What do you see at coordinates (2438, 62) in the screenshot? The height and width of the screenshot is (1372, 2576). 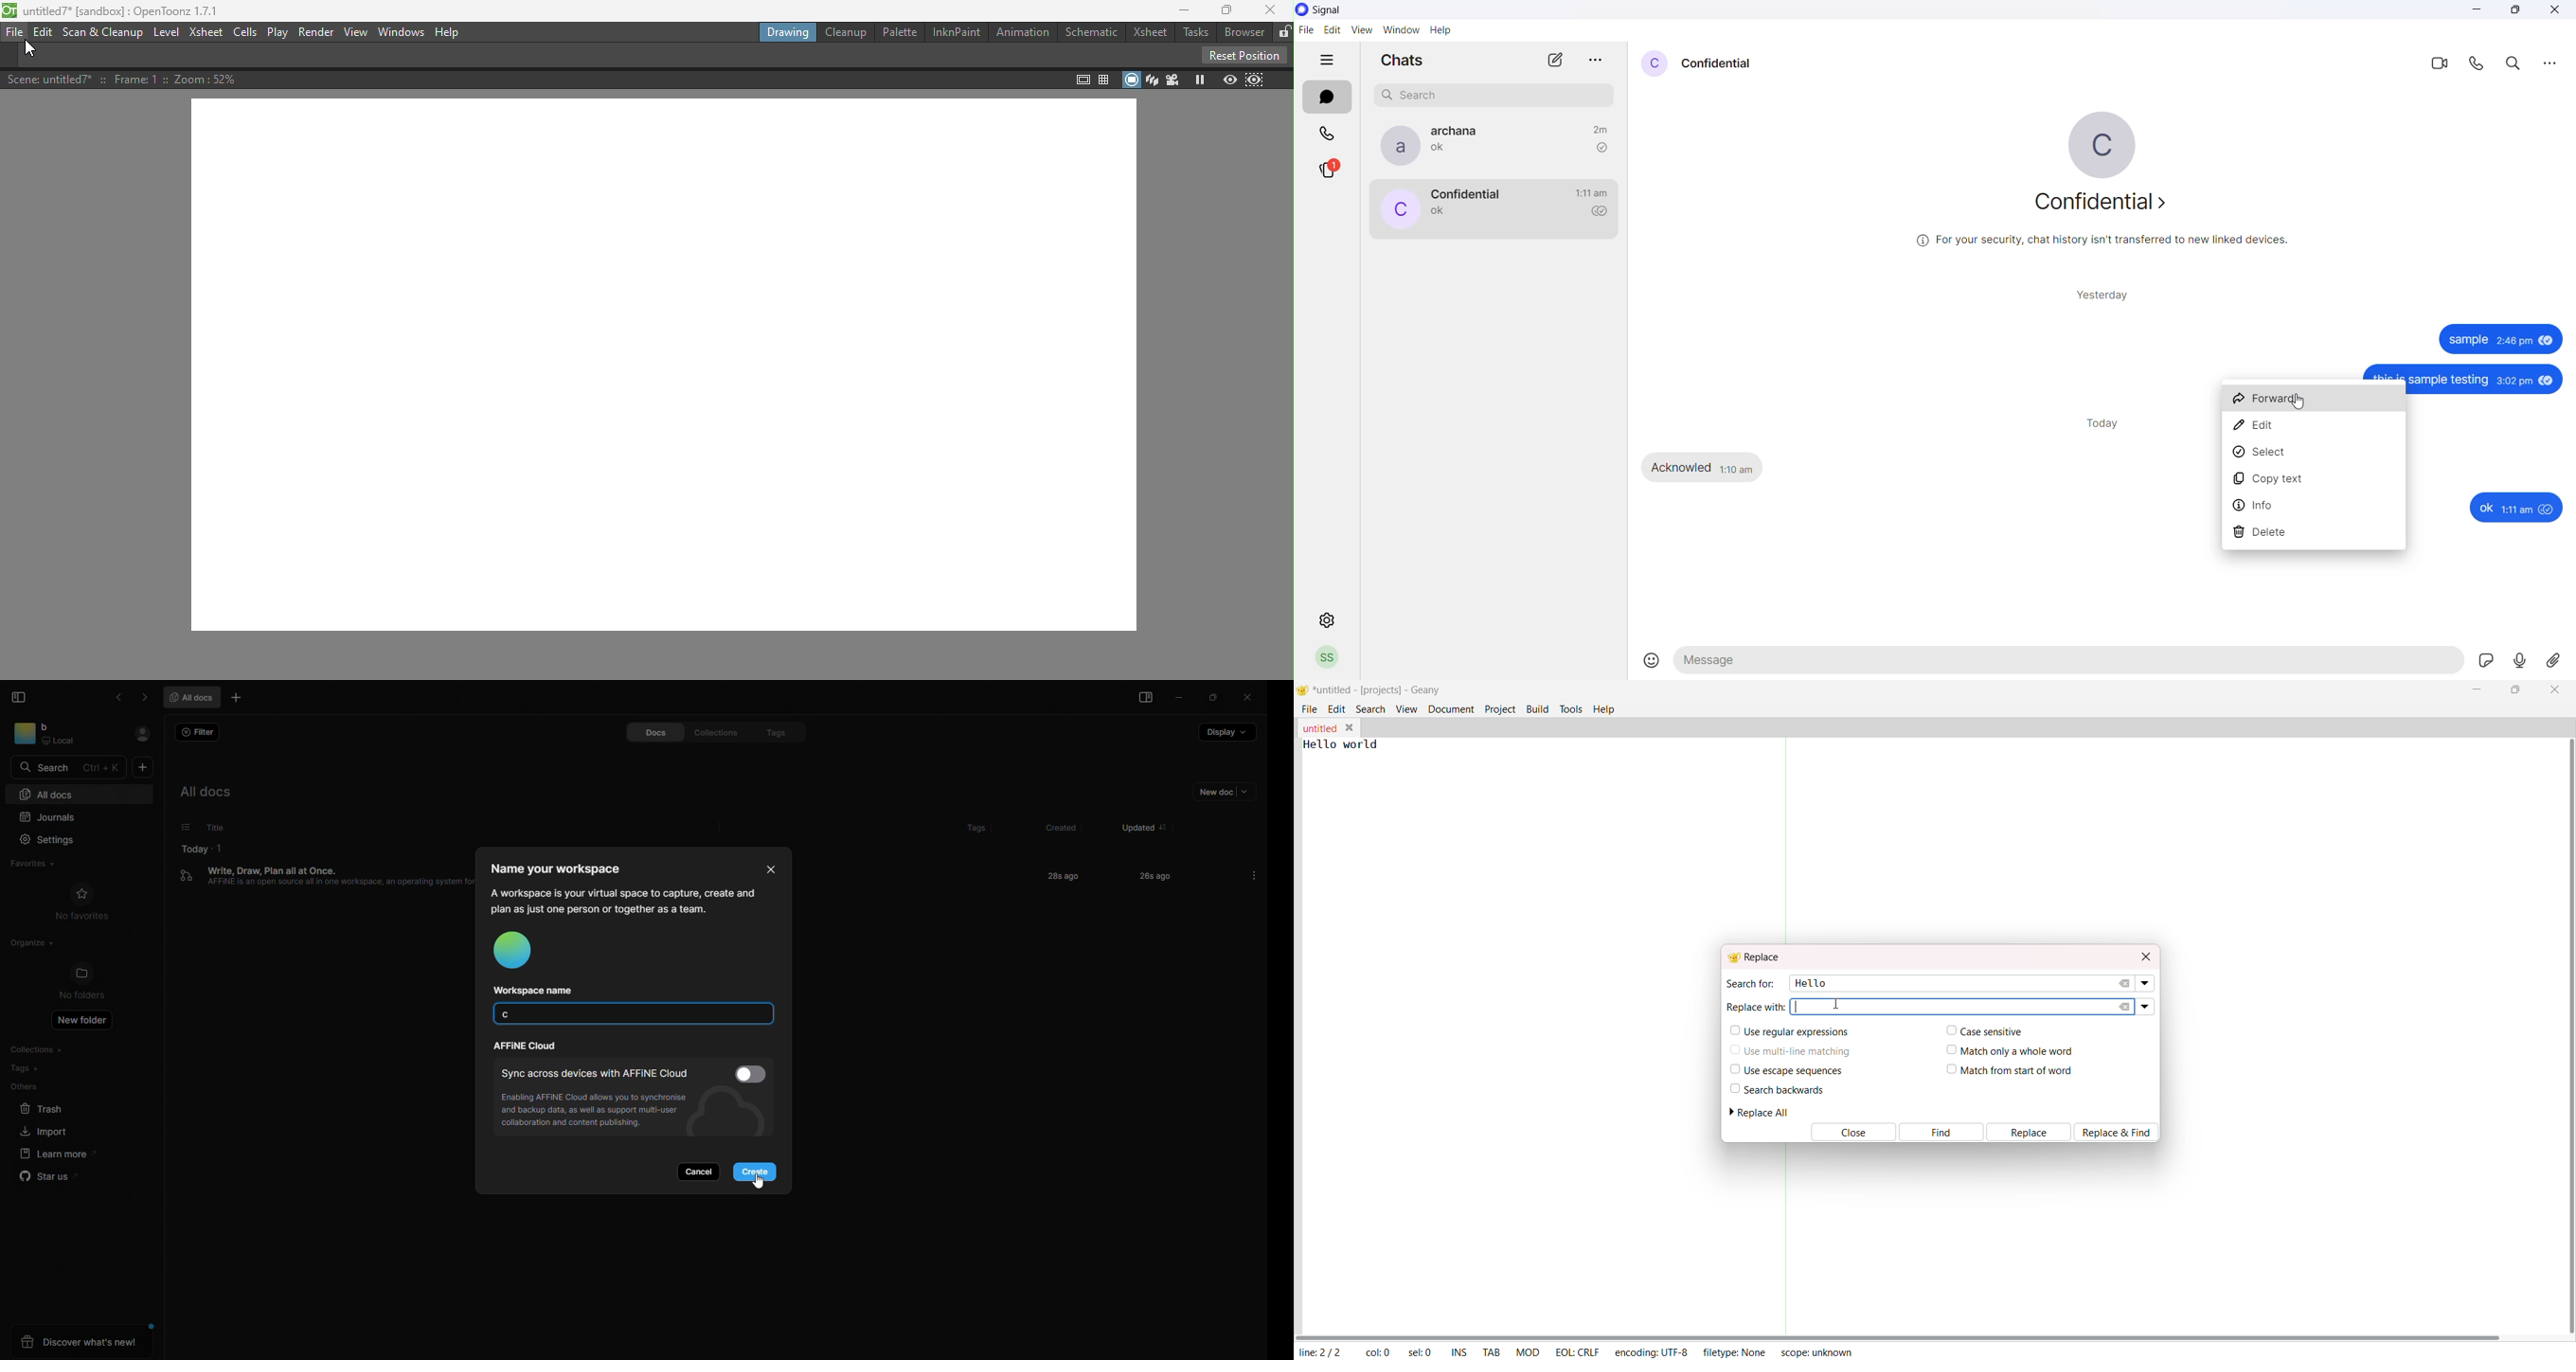 I see `video call` at bounding box center [2438, 62].